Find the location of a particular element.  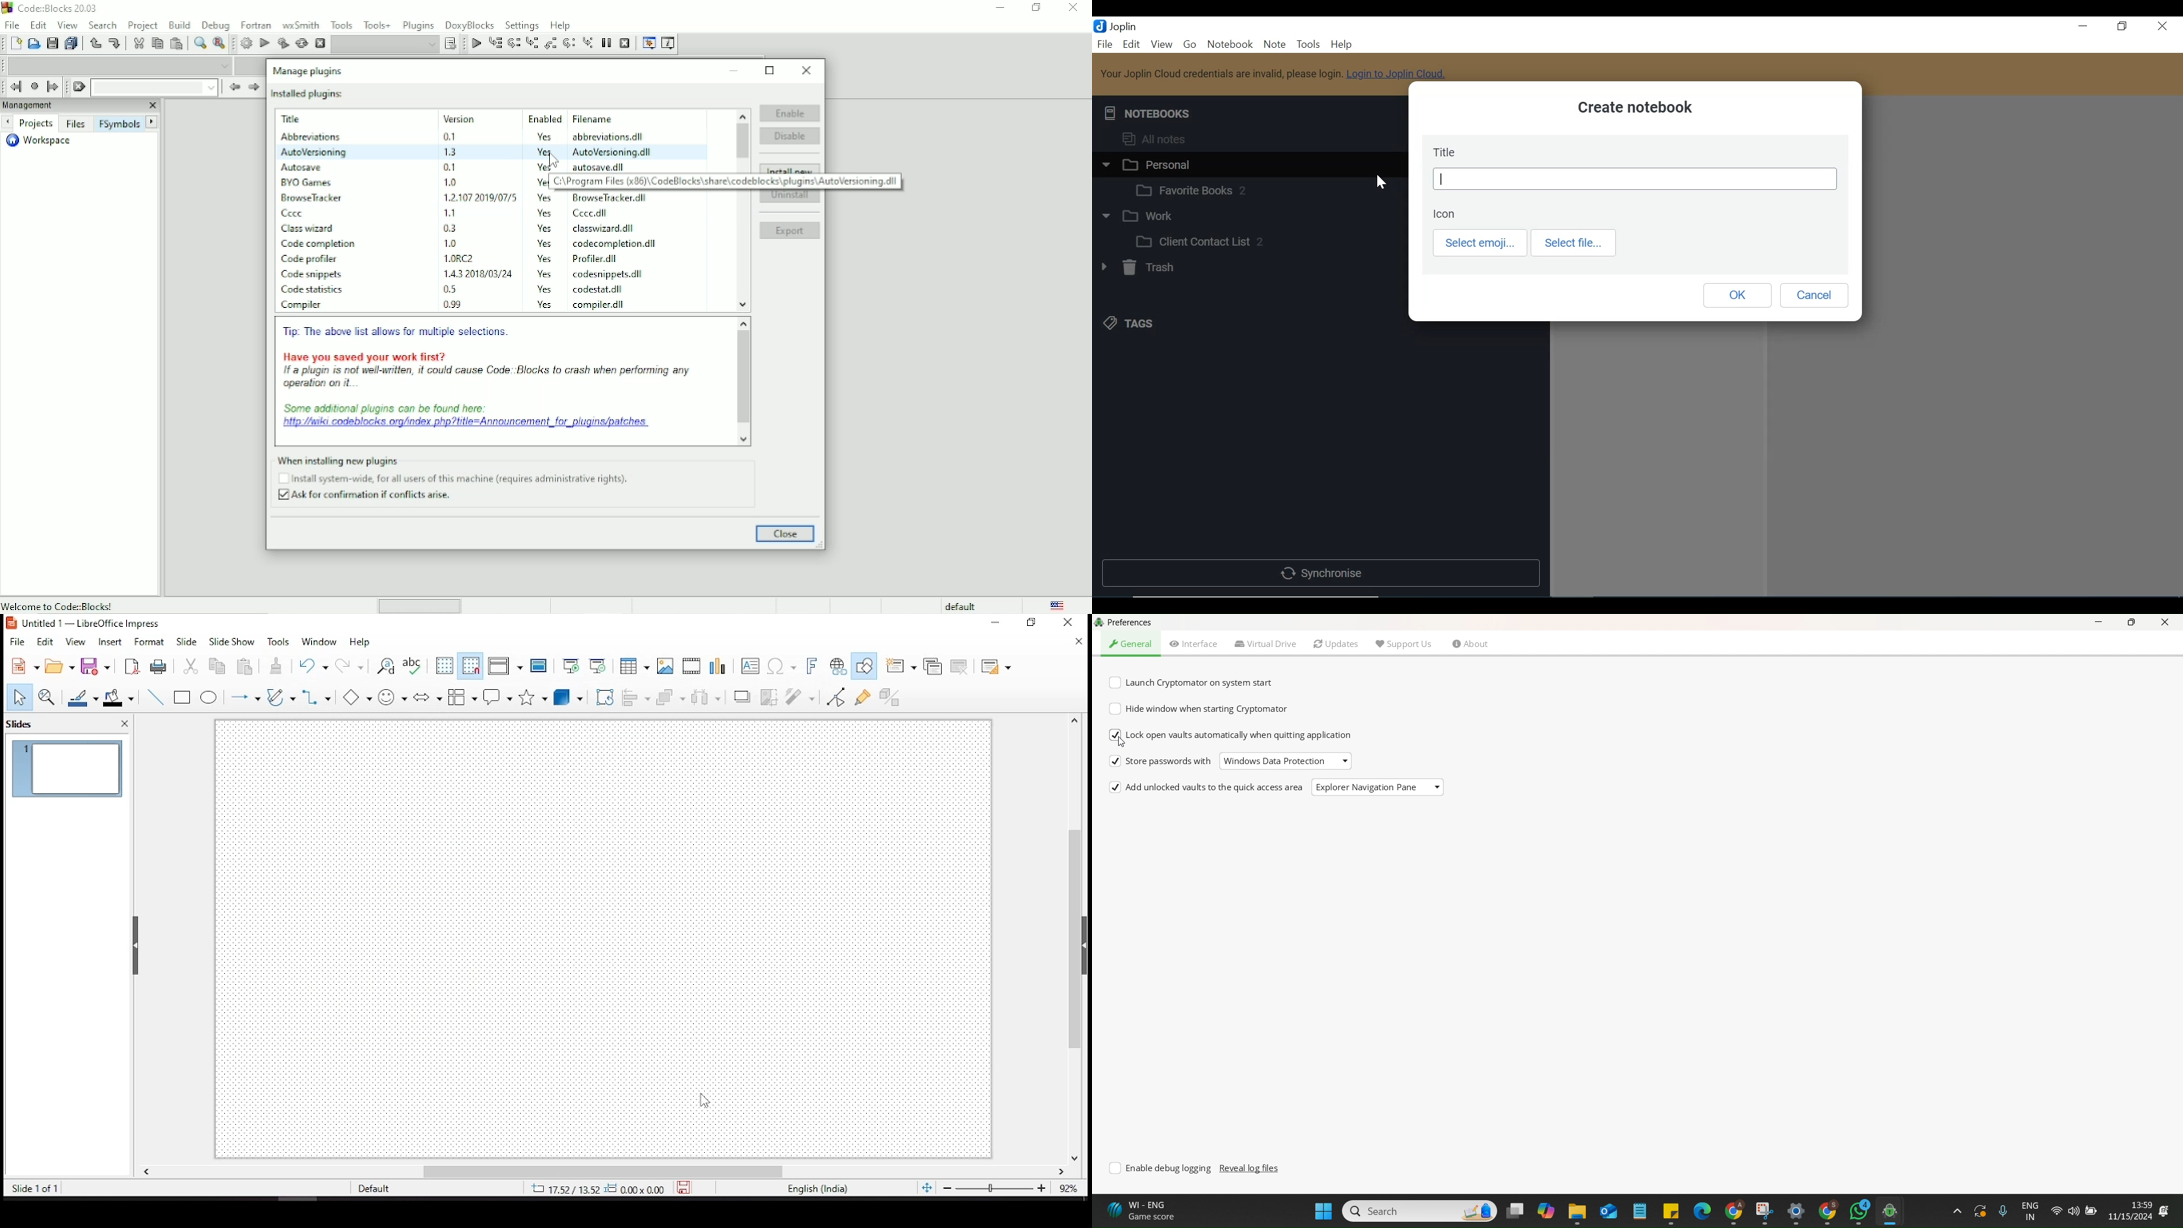

View is located at coordinates (67, 25).